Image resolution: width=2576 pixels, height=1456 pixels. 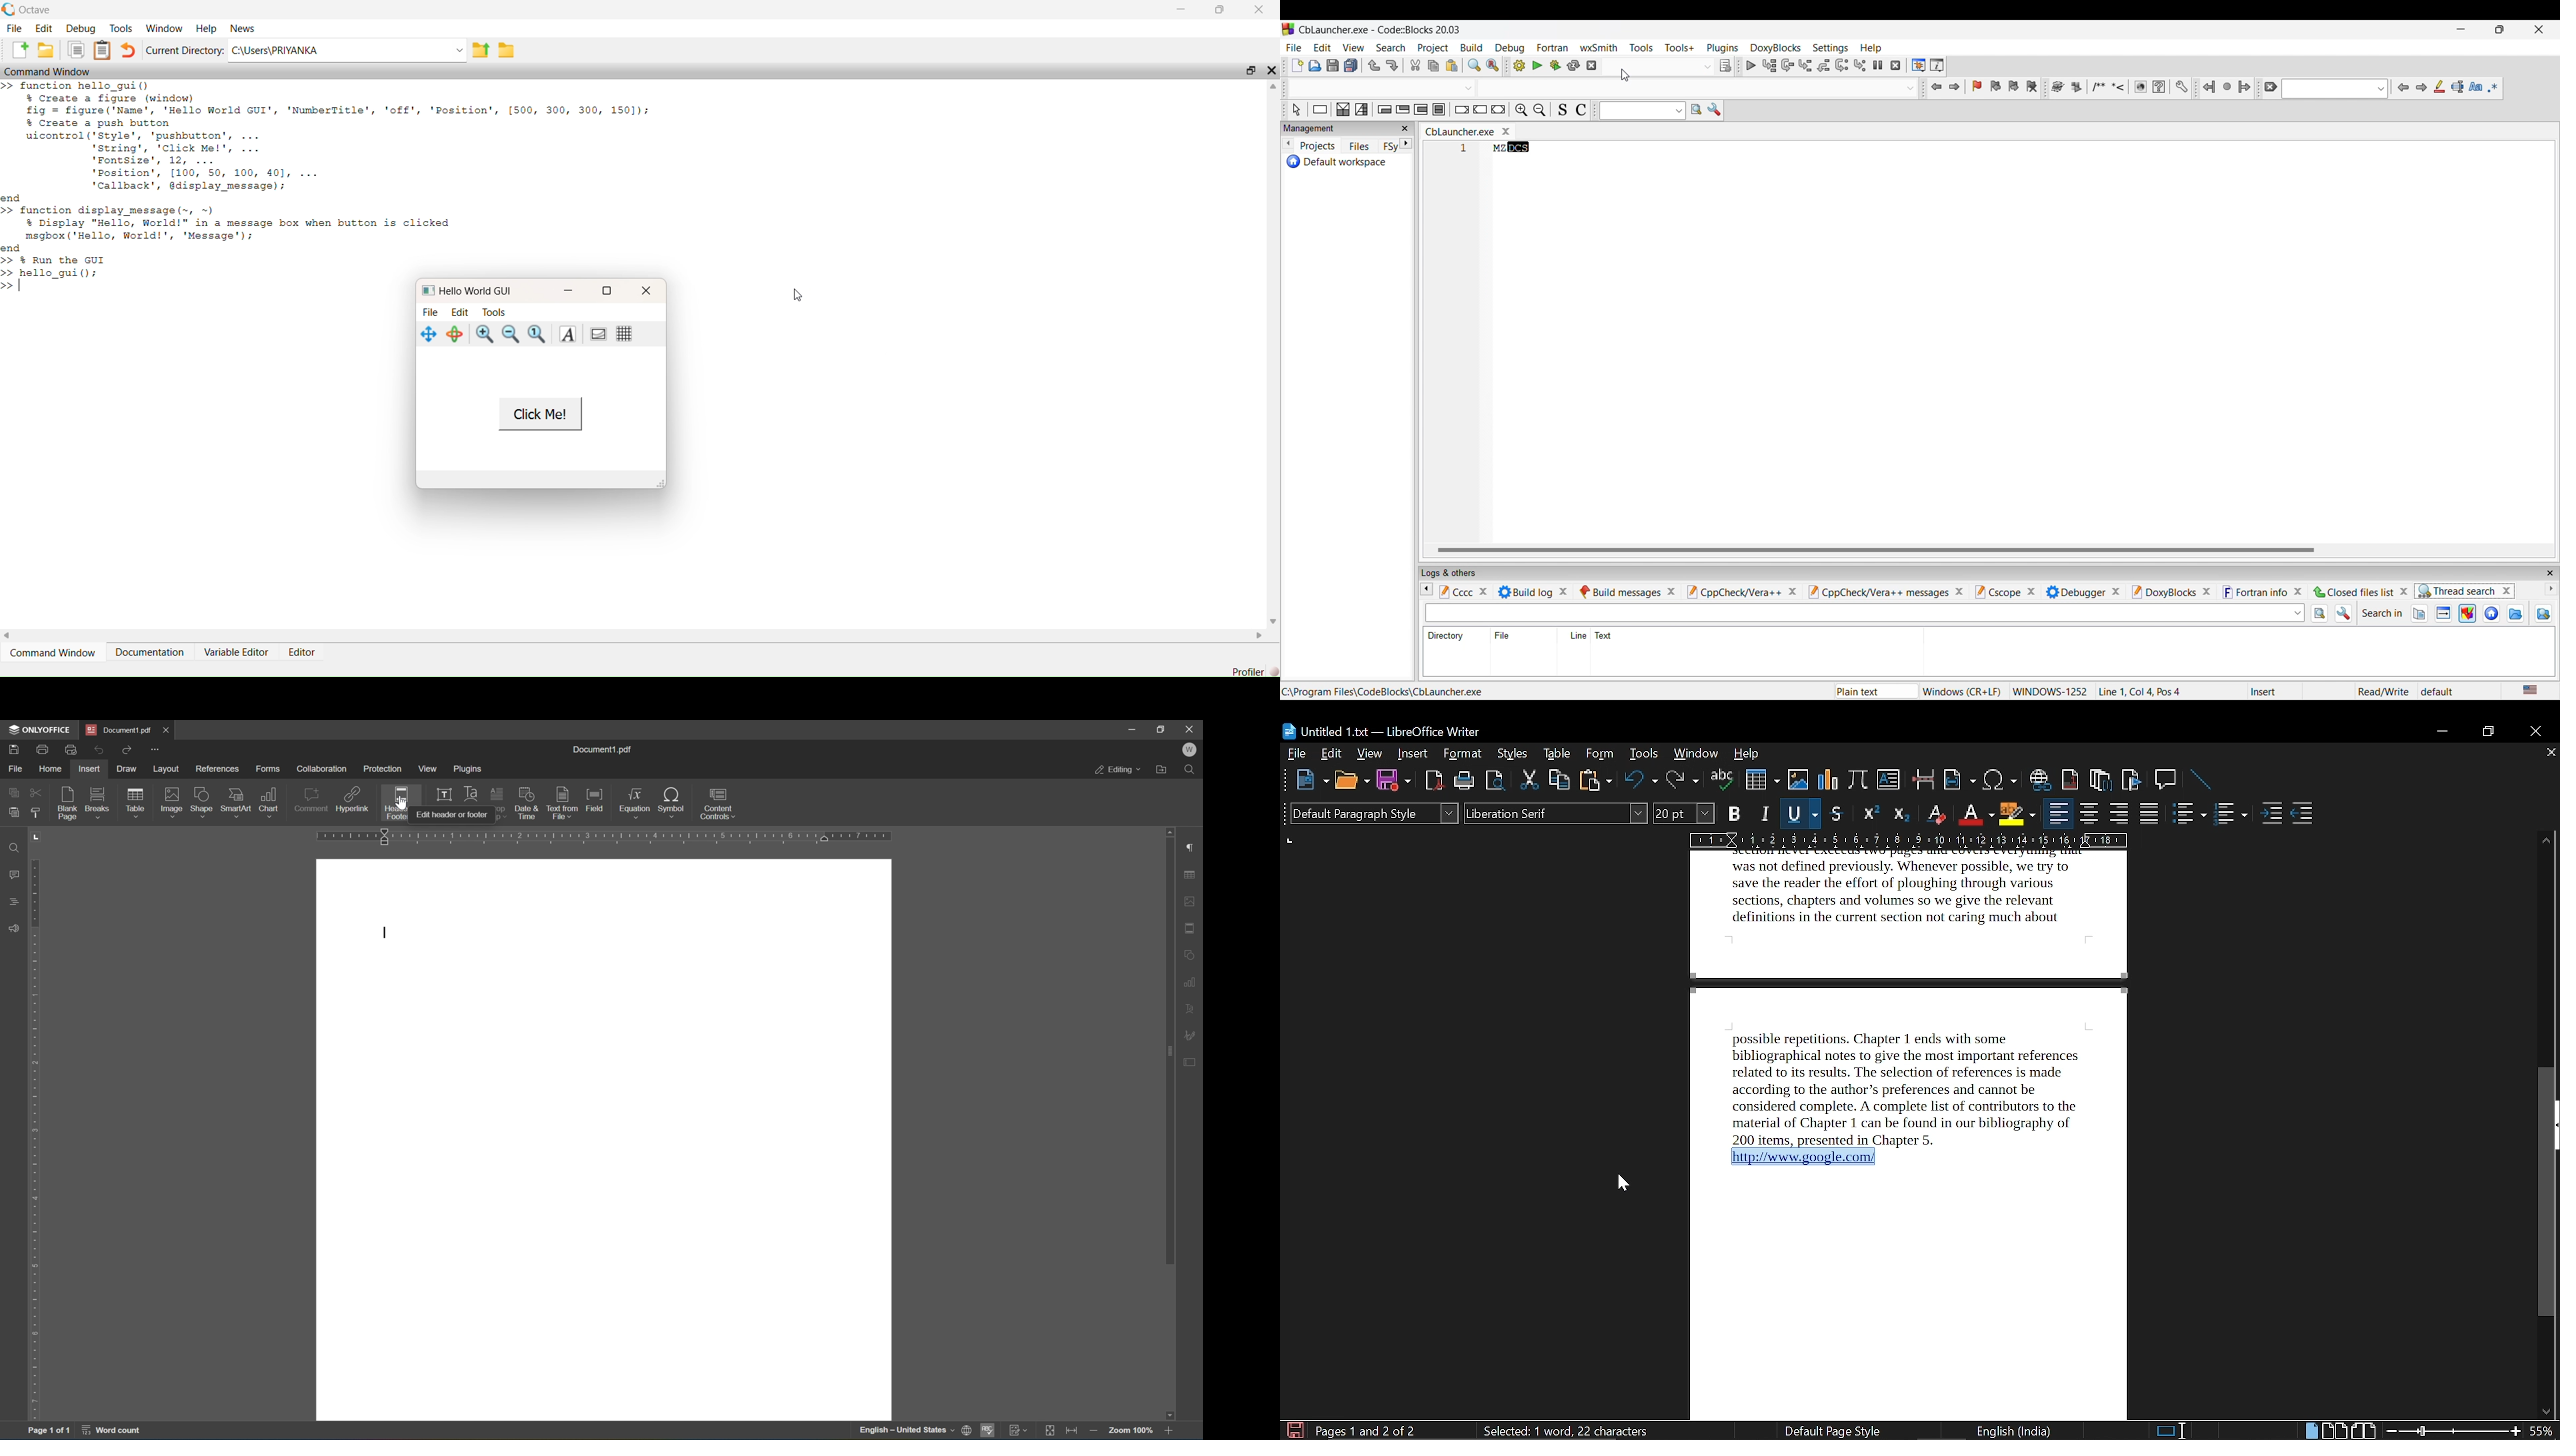 I want to click on move up, so click(x=2548, y=837).